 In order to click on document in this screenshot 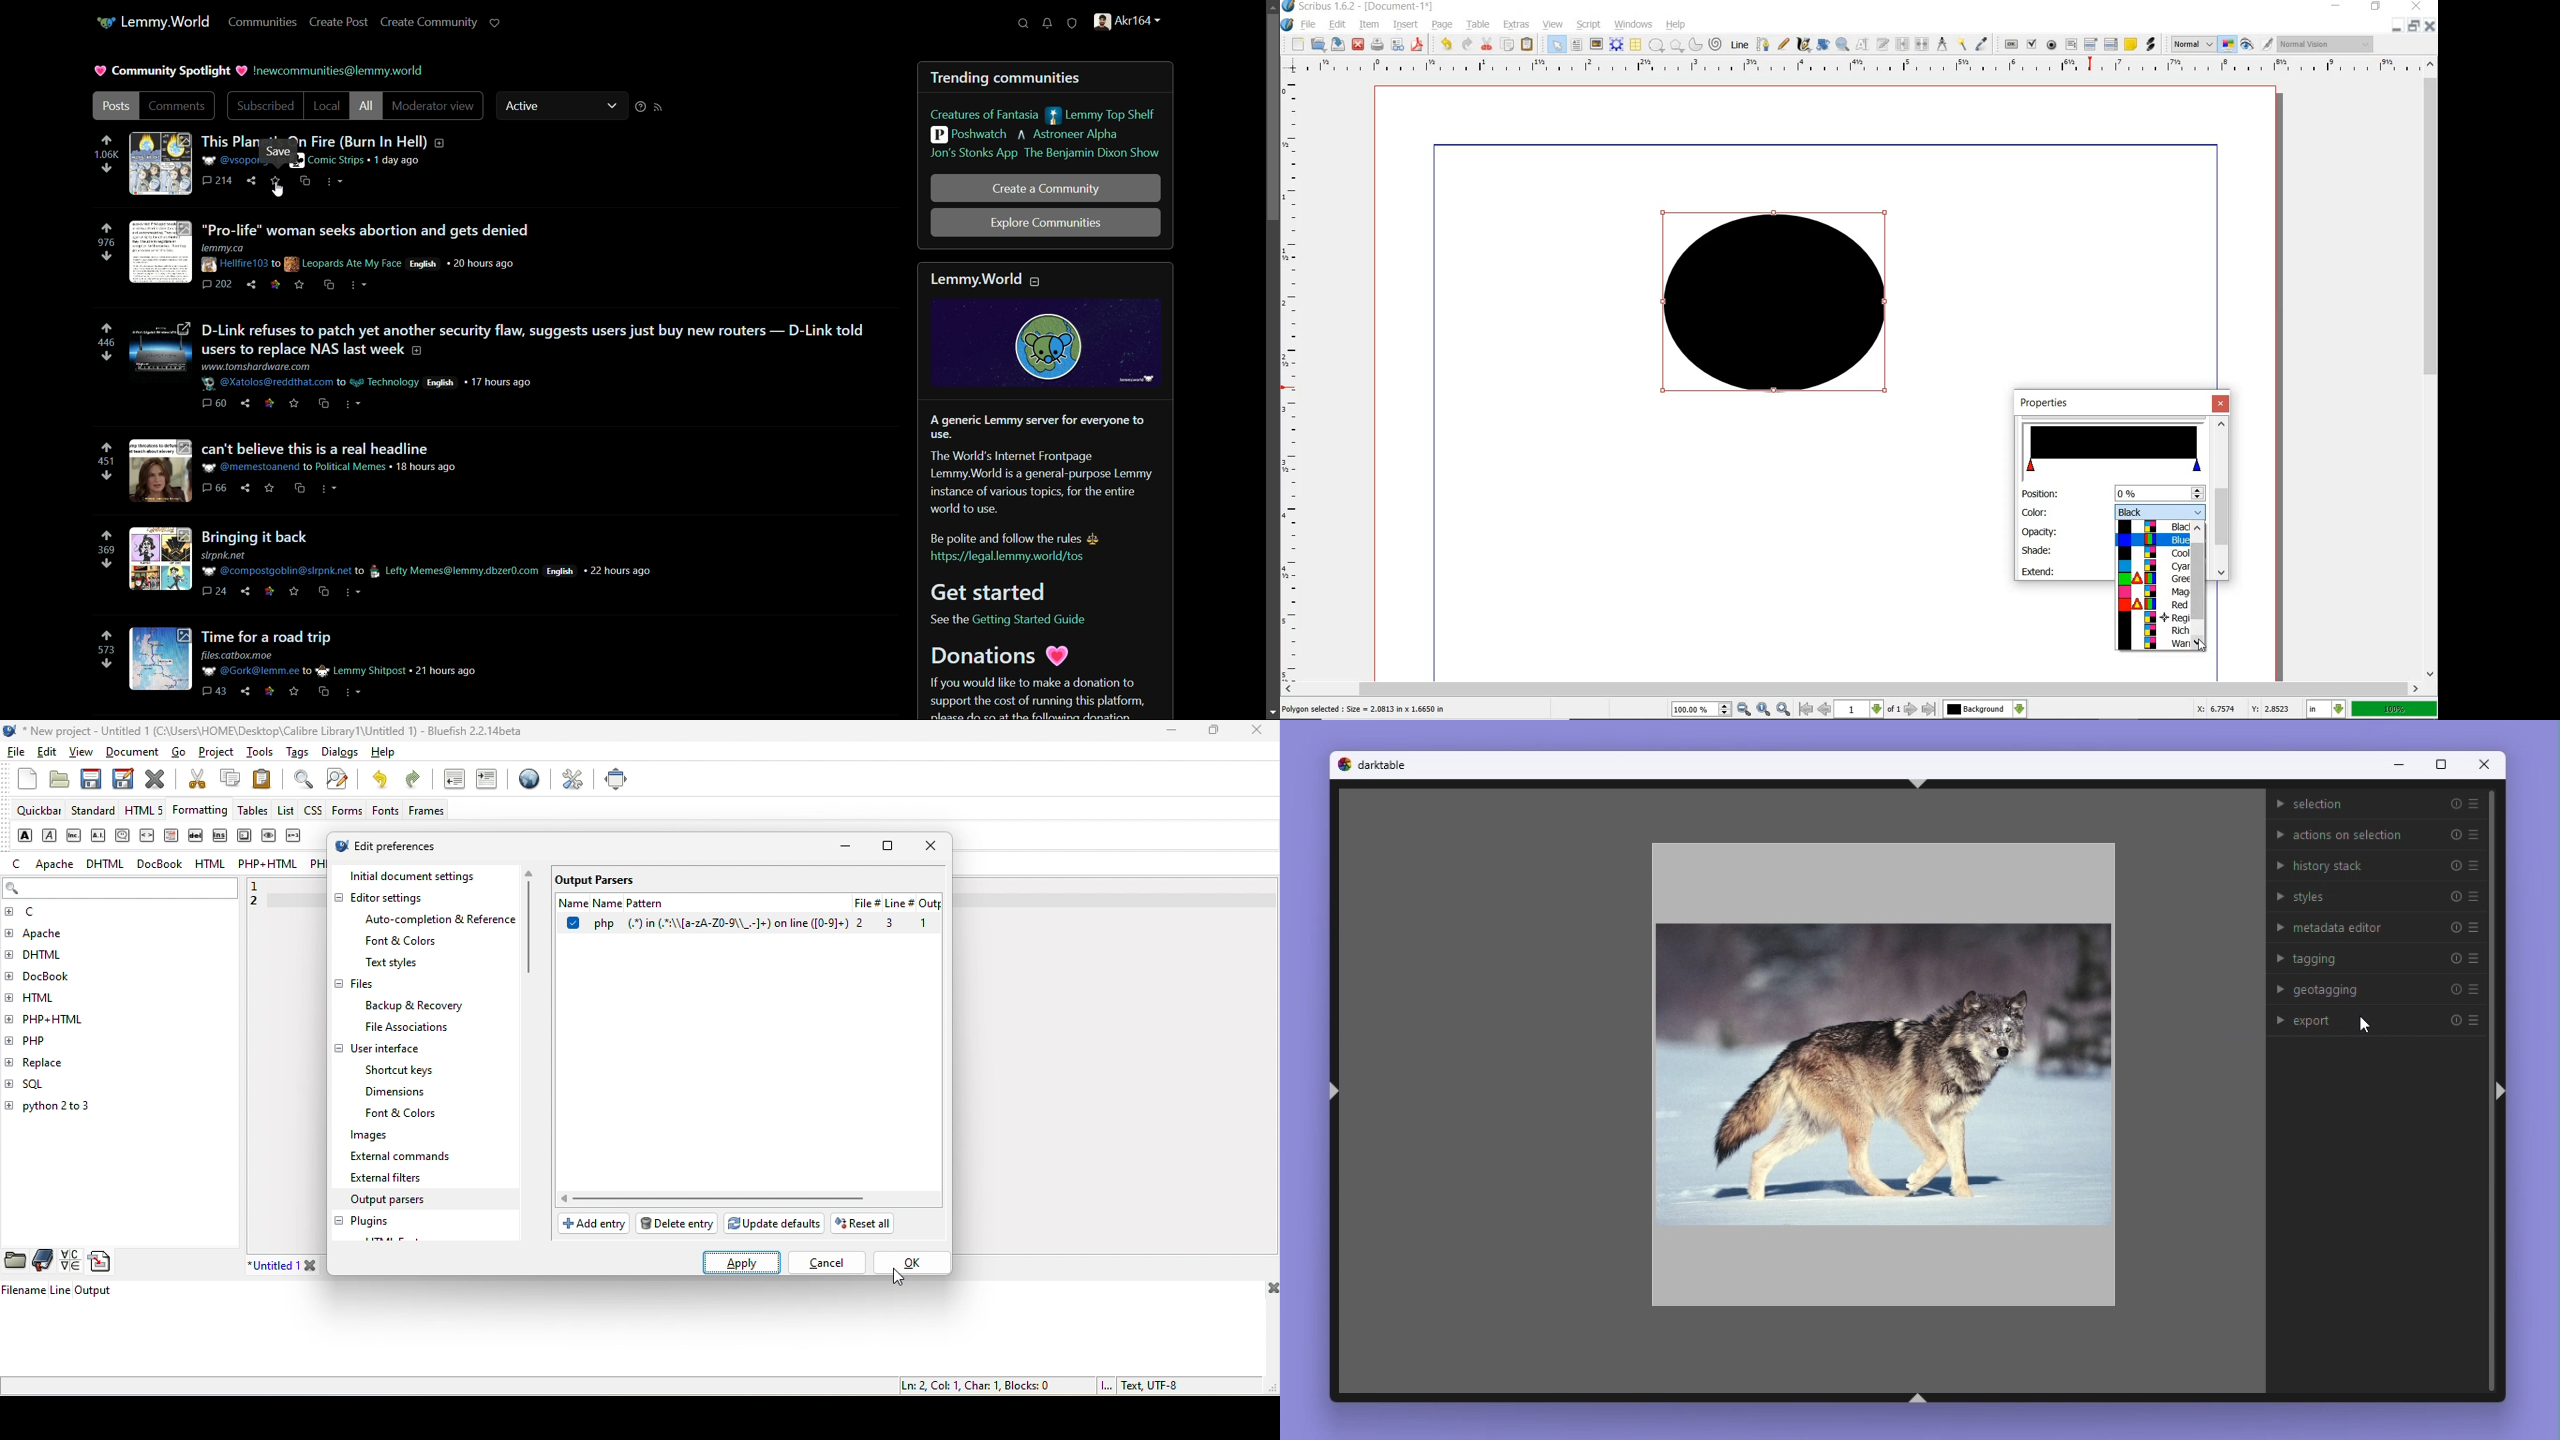, I will do `click(135, 753)`.